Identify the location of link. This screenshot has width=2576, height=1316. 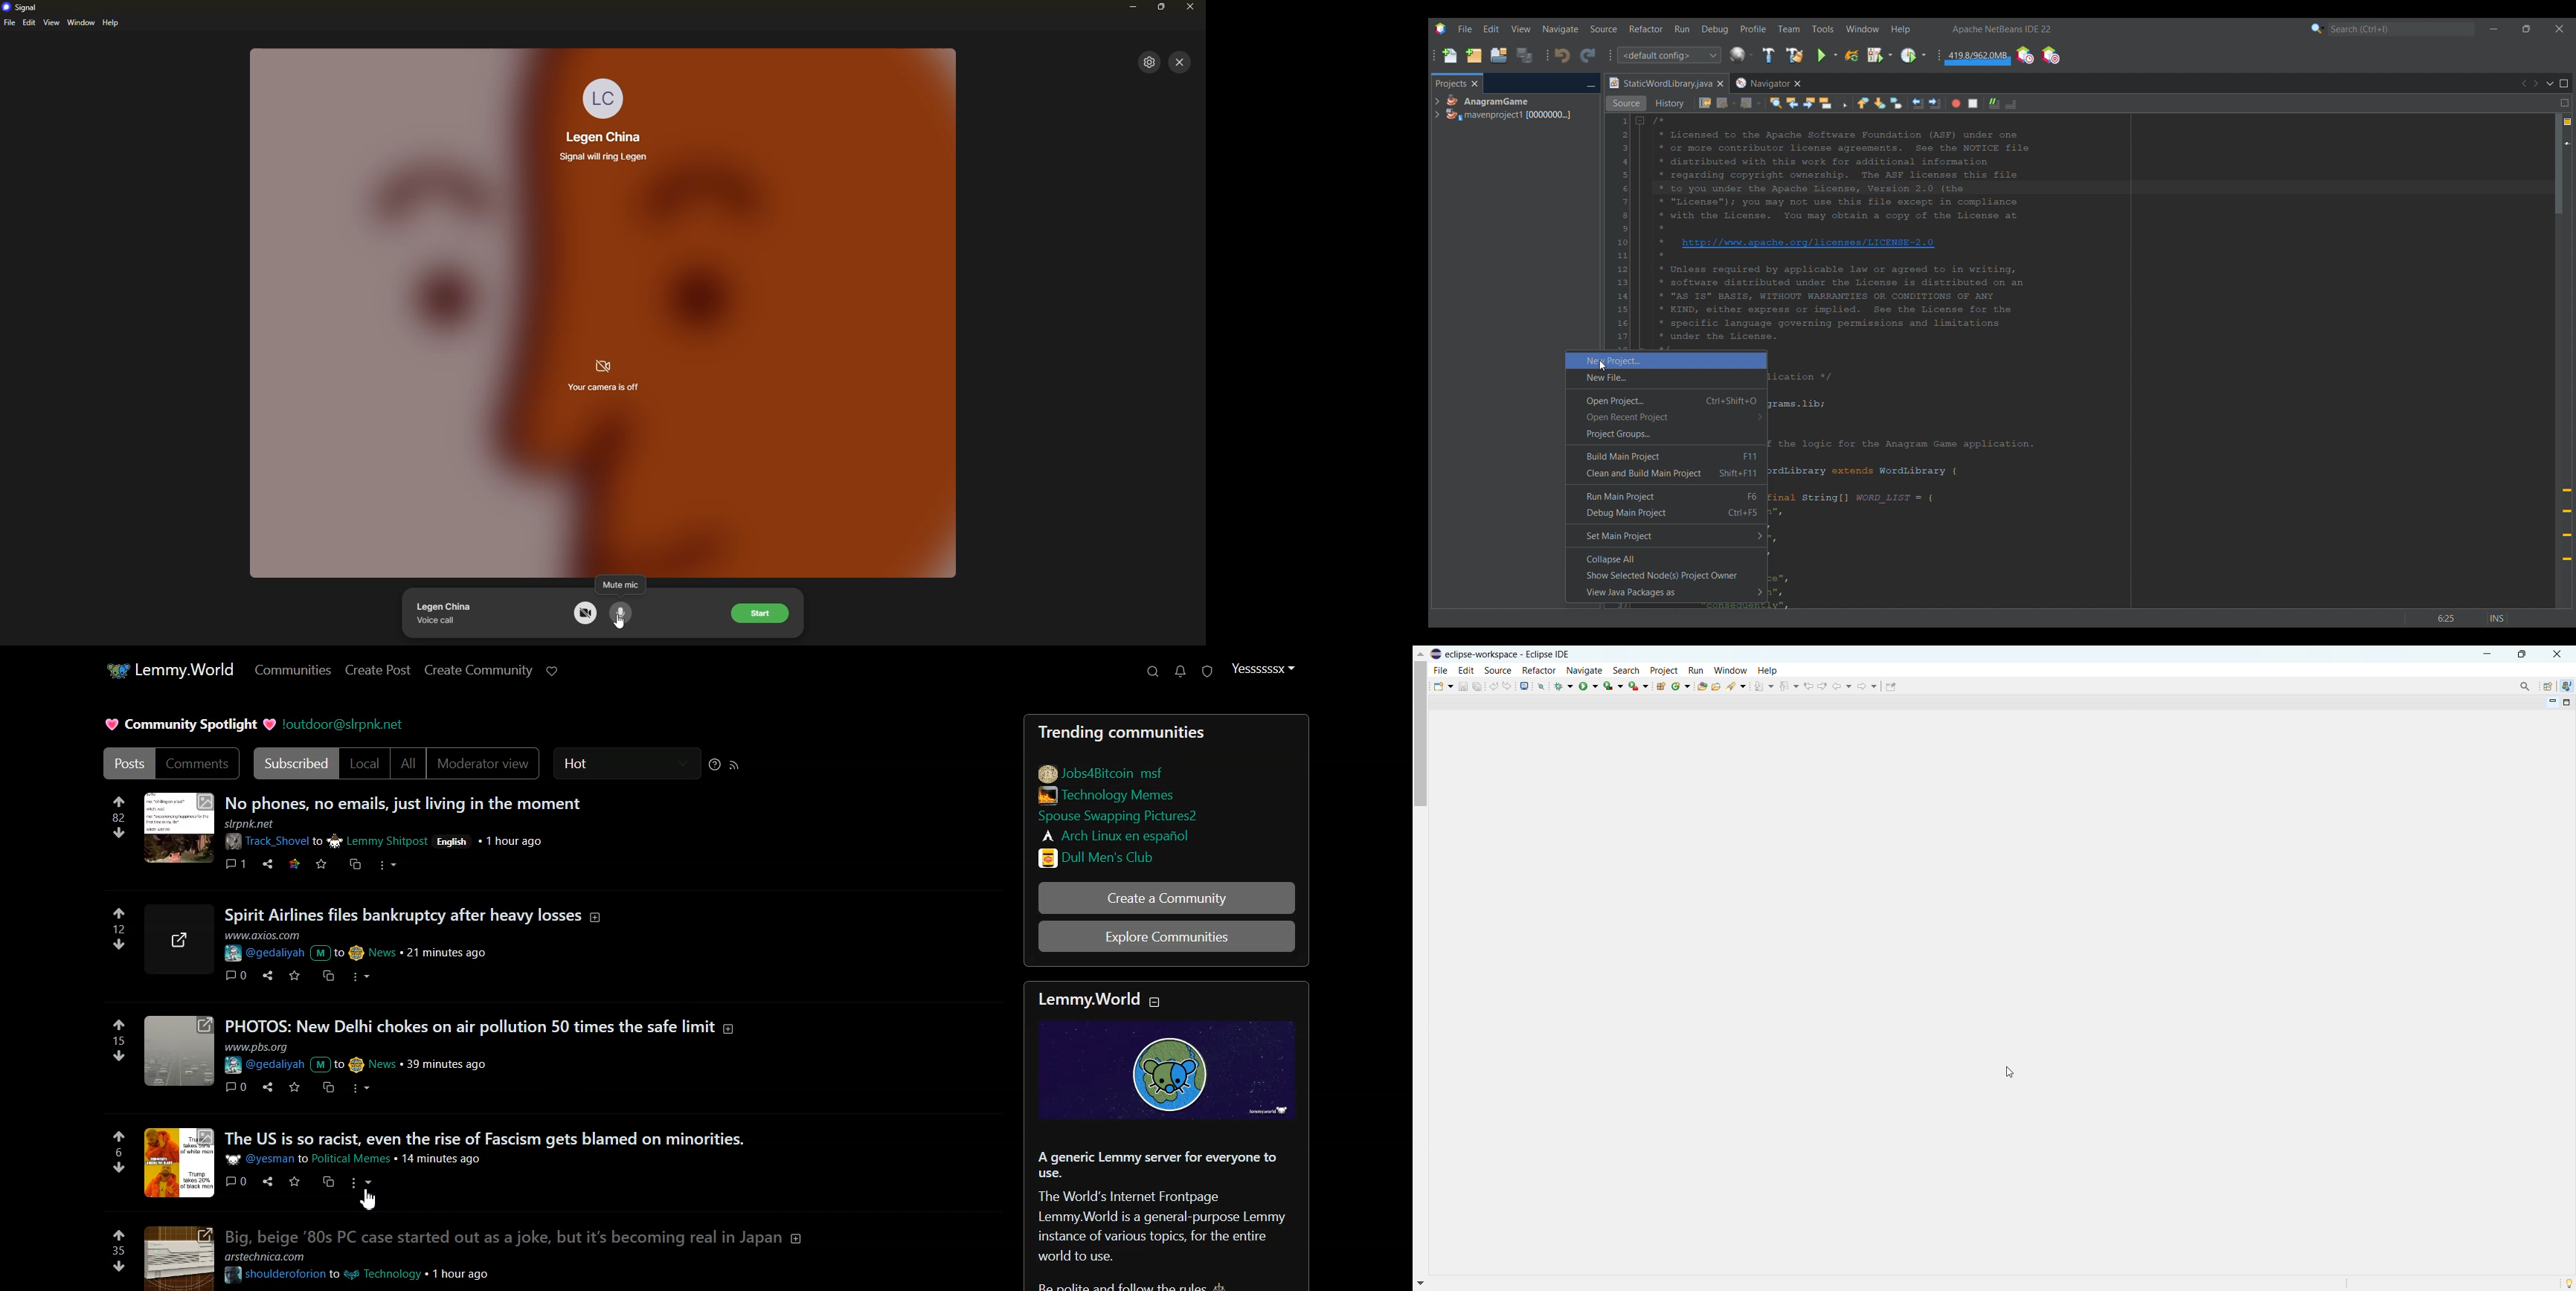
(1136, 817).